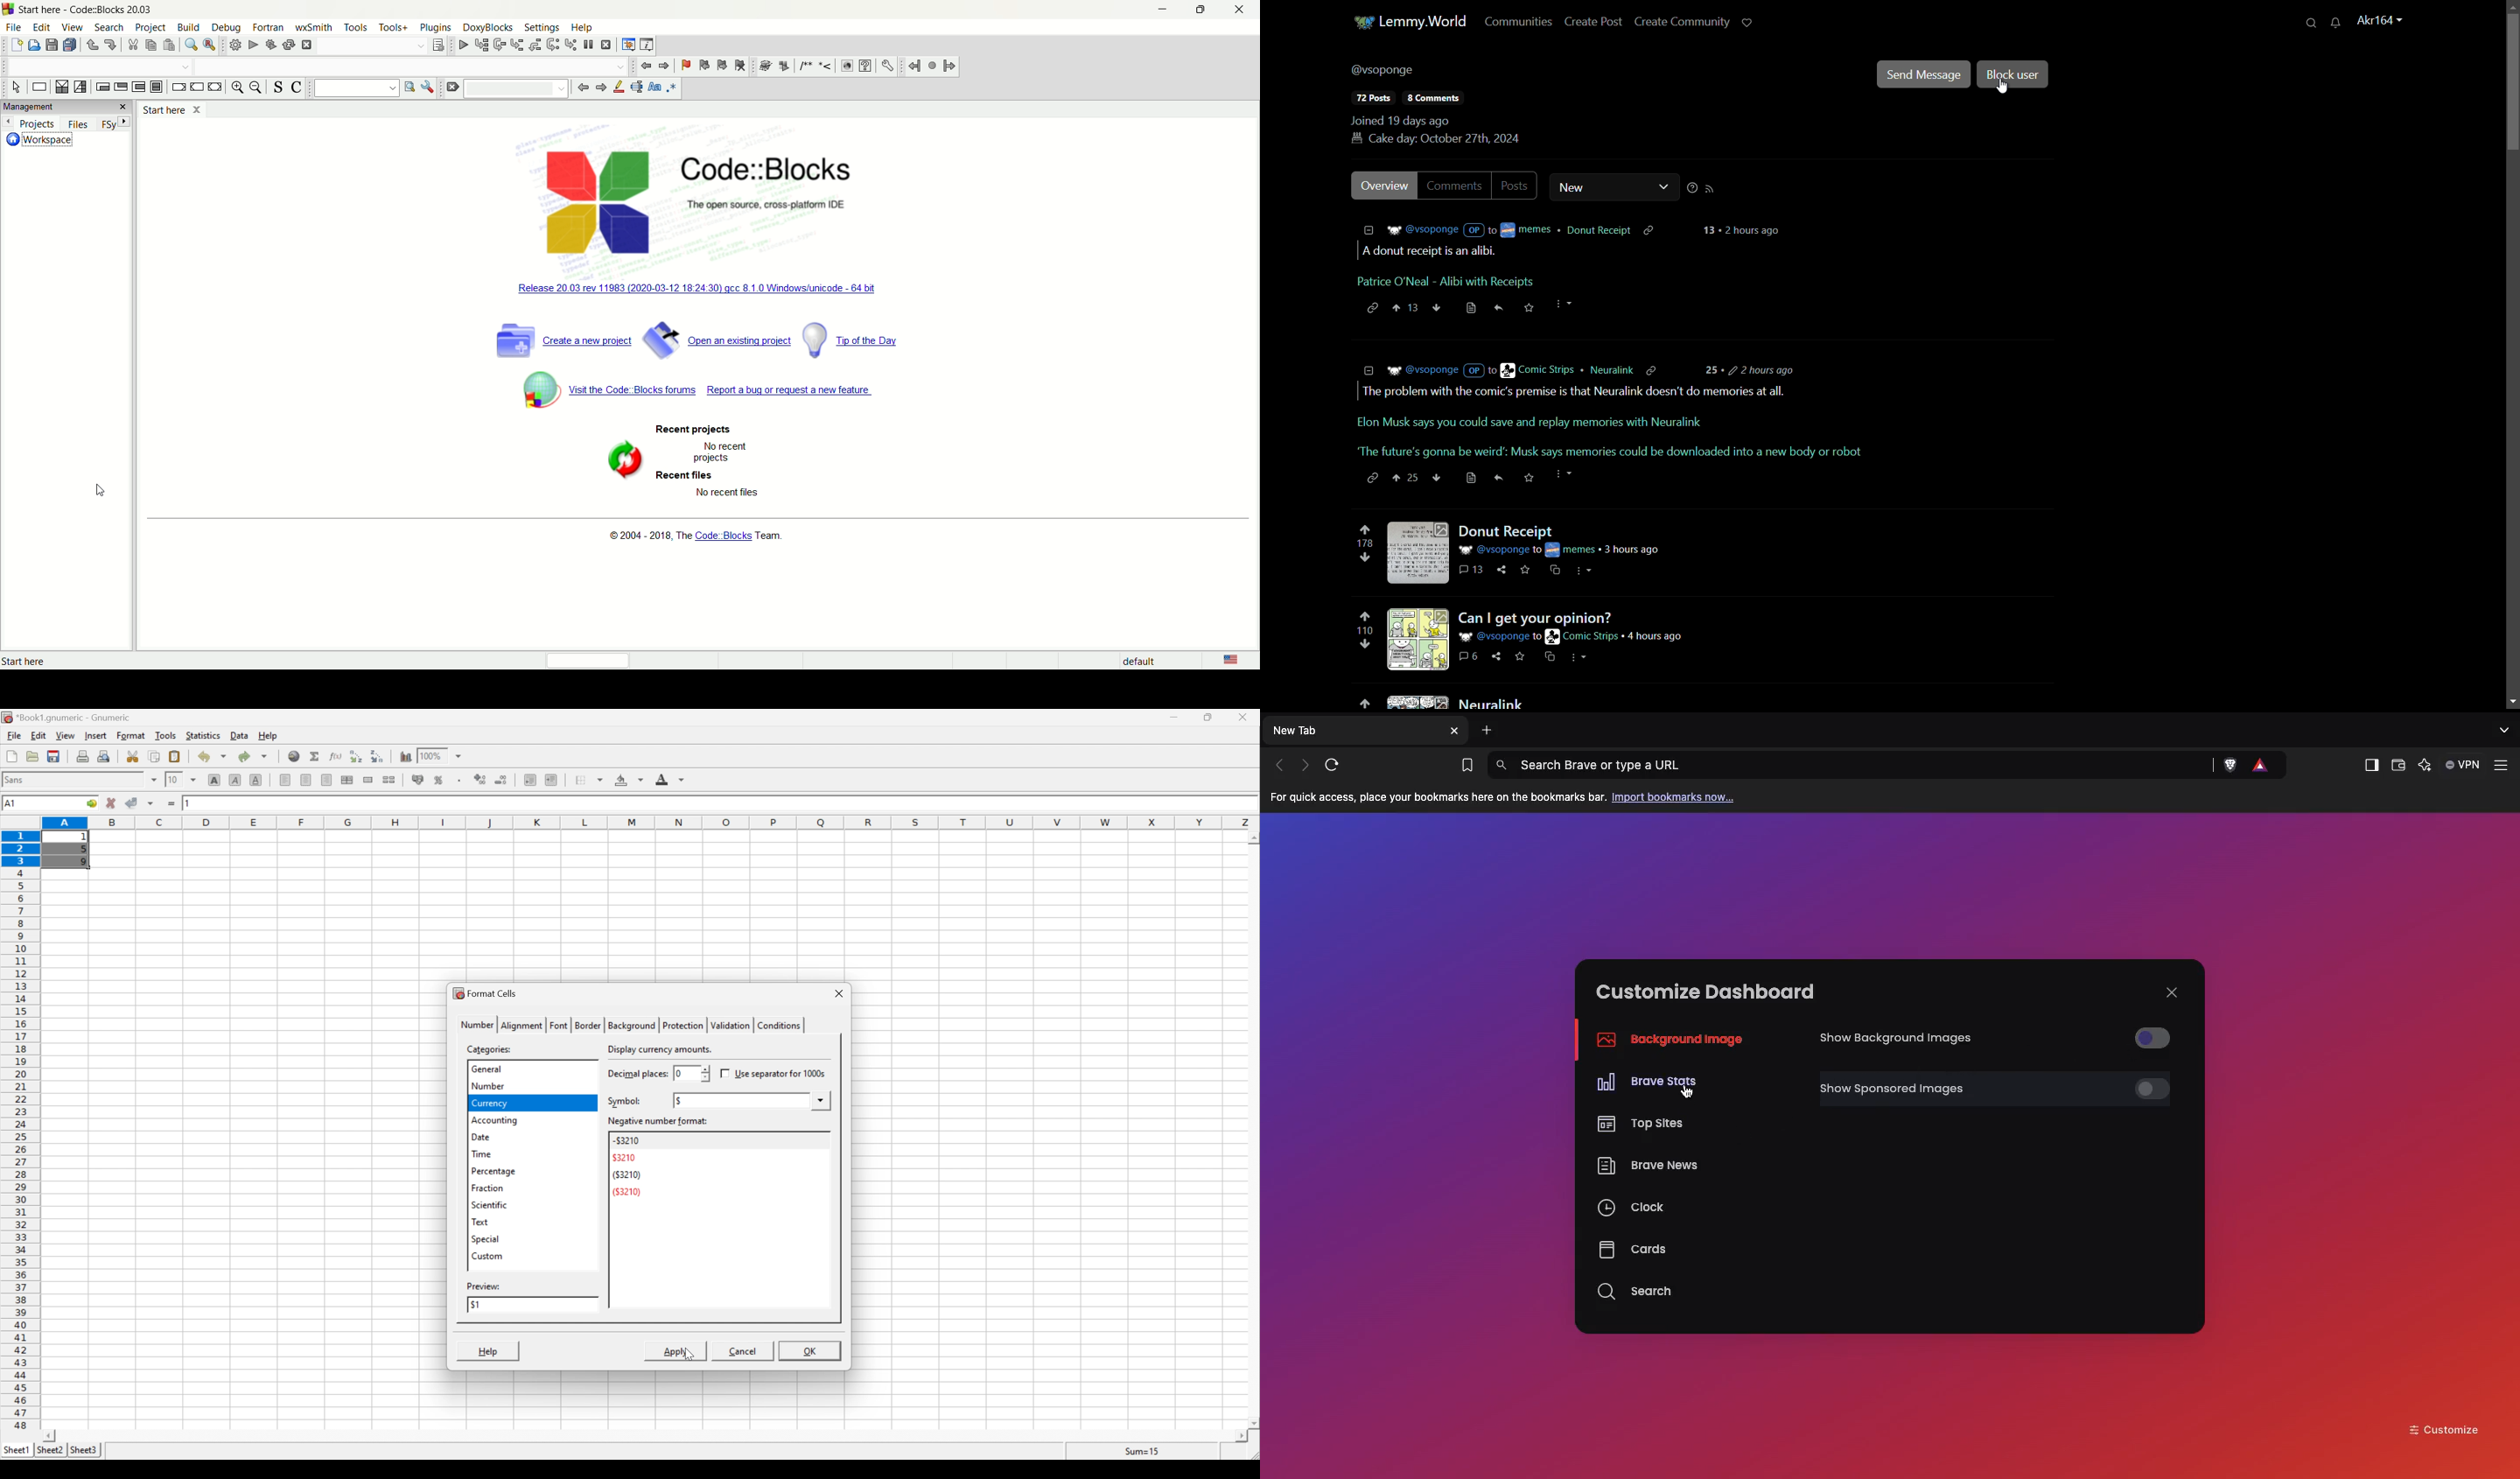  Describe the element at coordinates (1437, 477) in the screenshot. I see `down` at that location.